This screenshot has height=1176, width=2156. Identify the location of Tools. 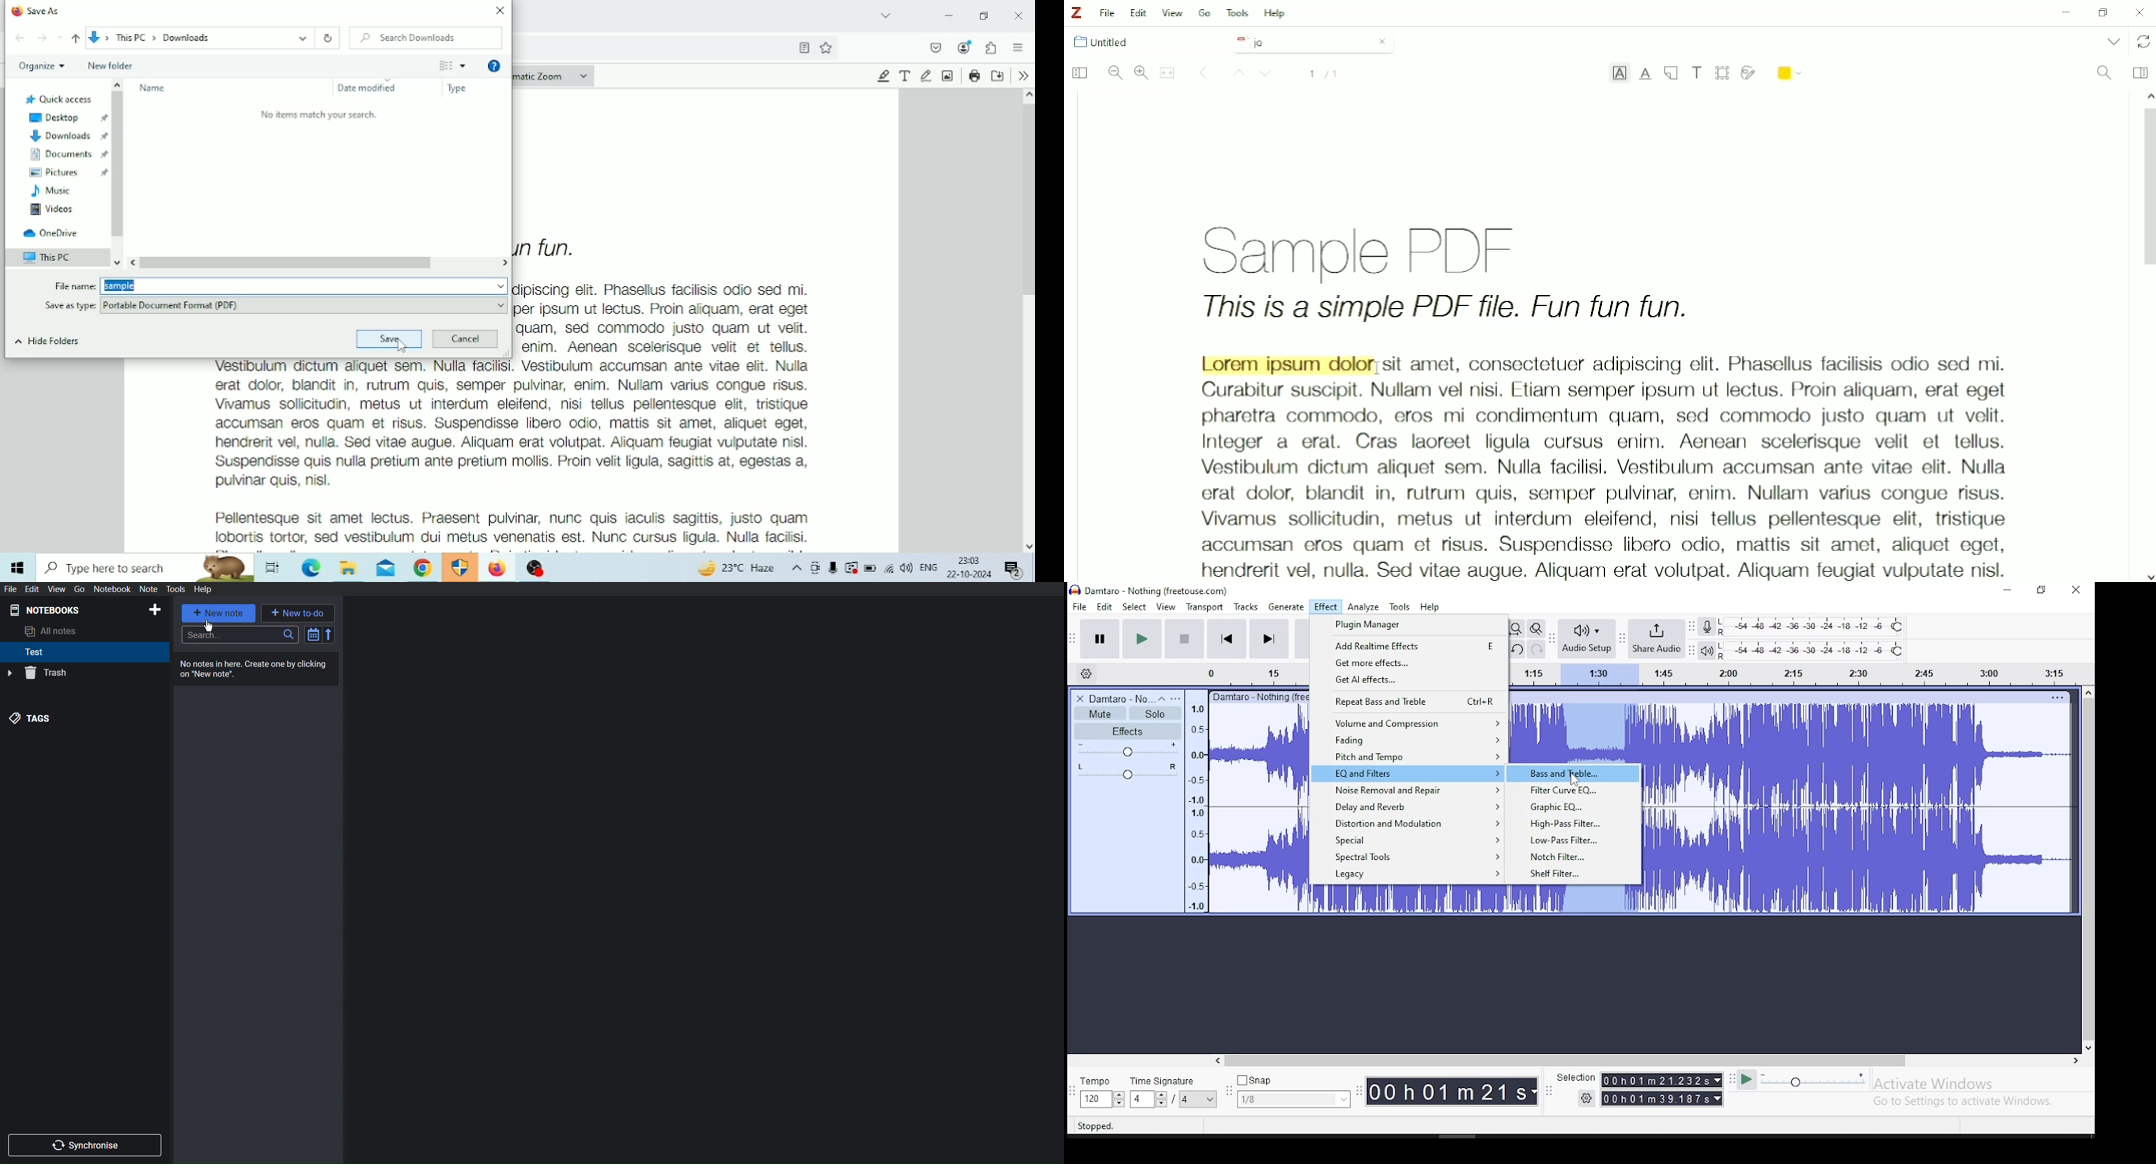
(1237, 13).